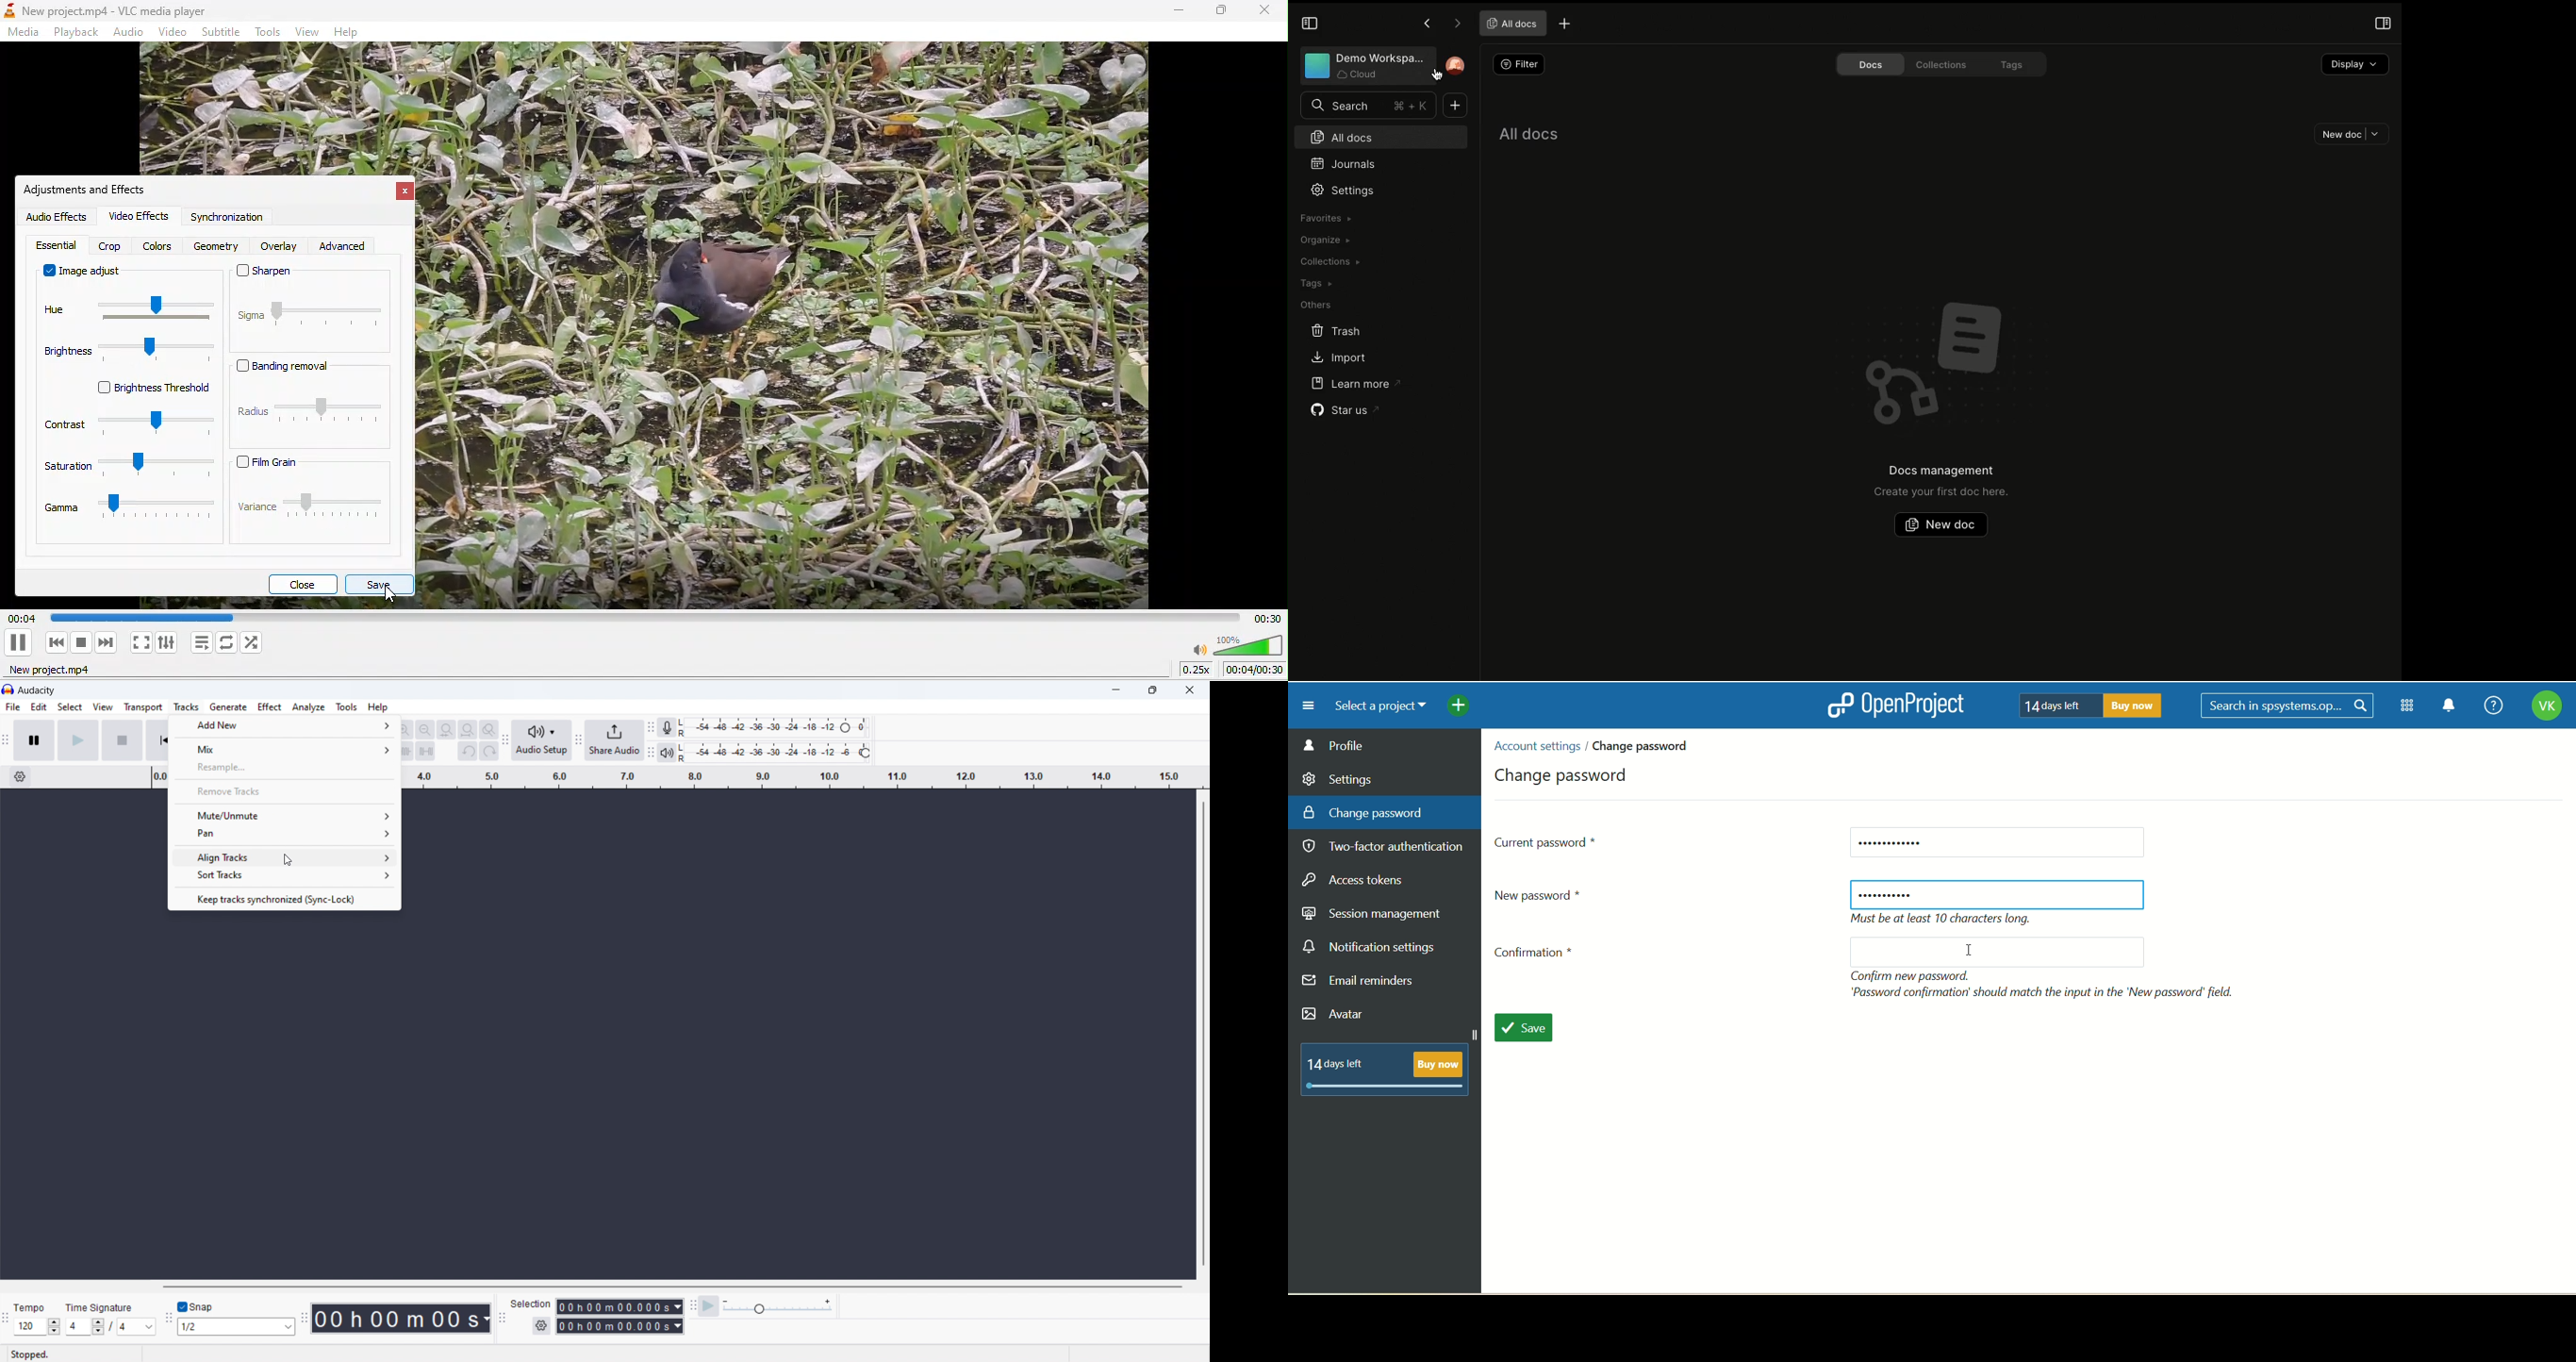 The width and height of the screenshot is (2576, 1372). Describe the element at coordinates (1236, 645) in the screenshot. I see `speakers` at that location.